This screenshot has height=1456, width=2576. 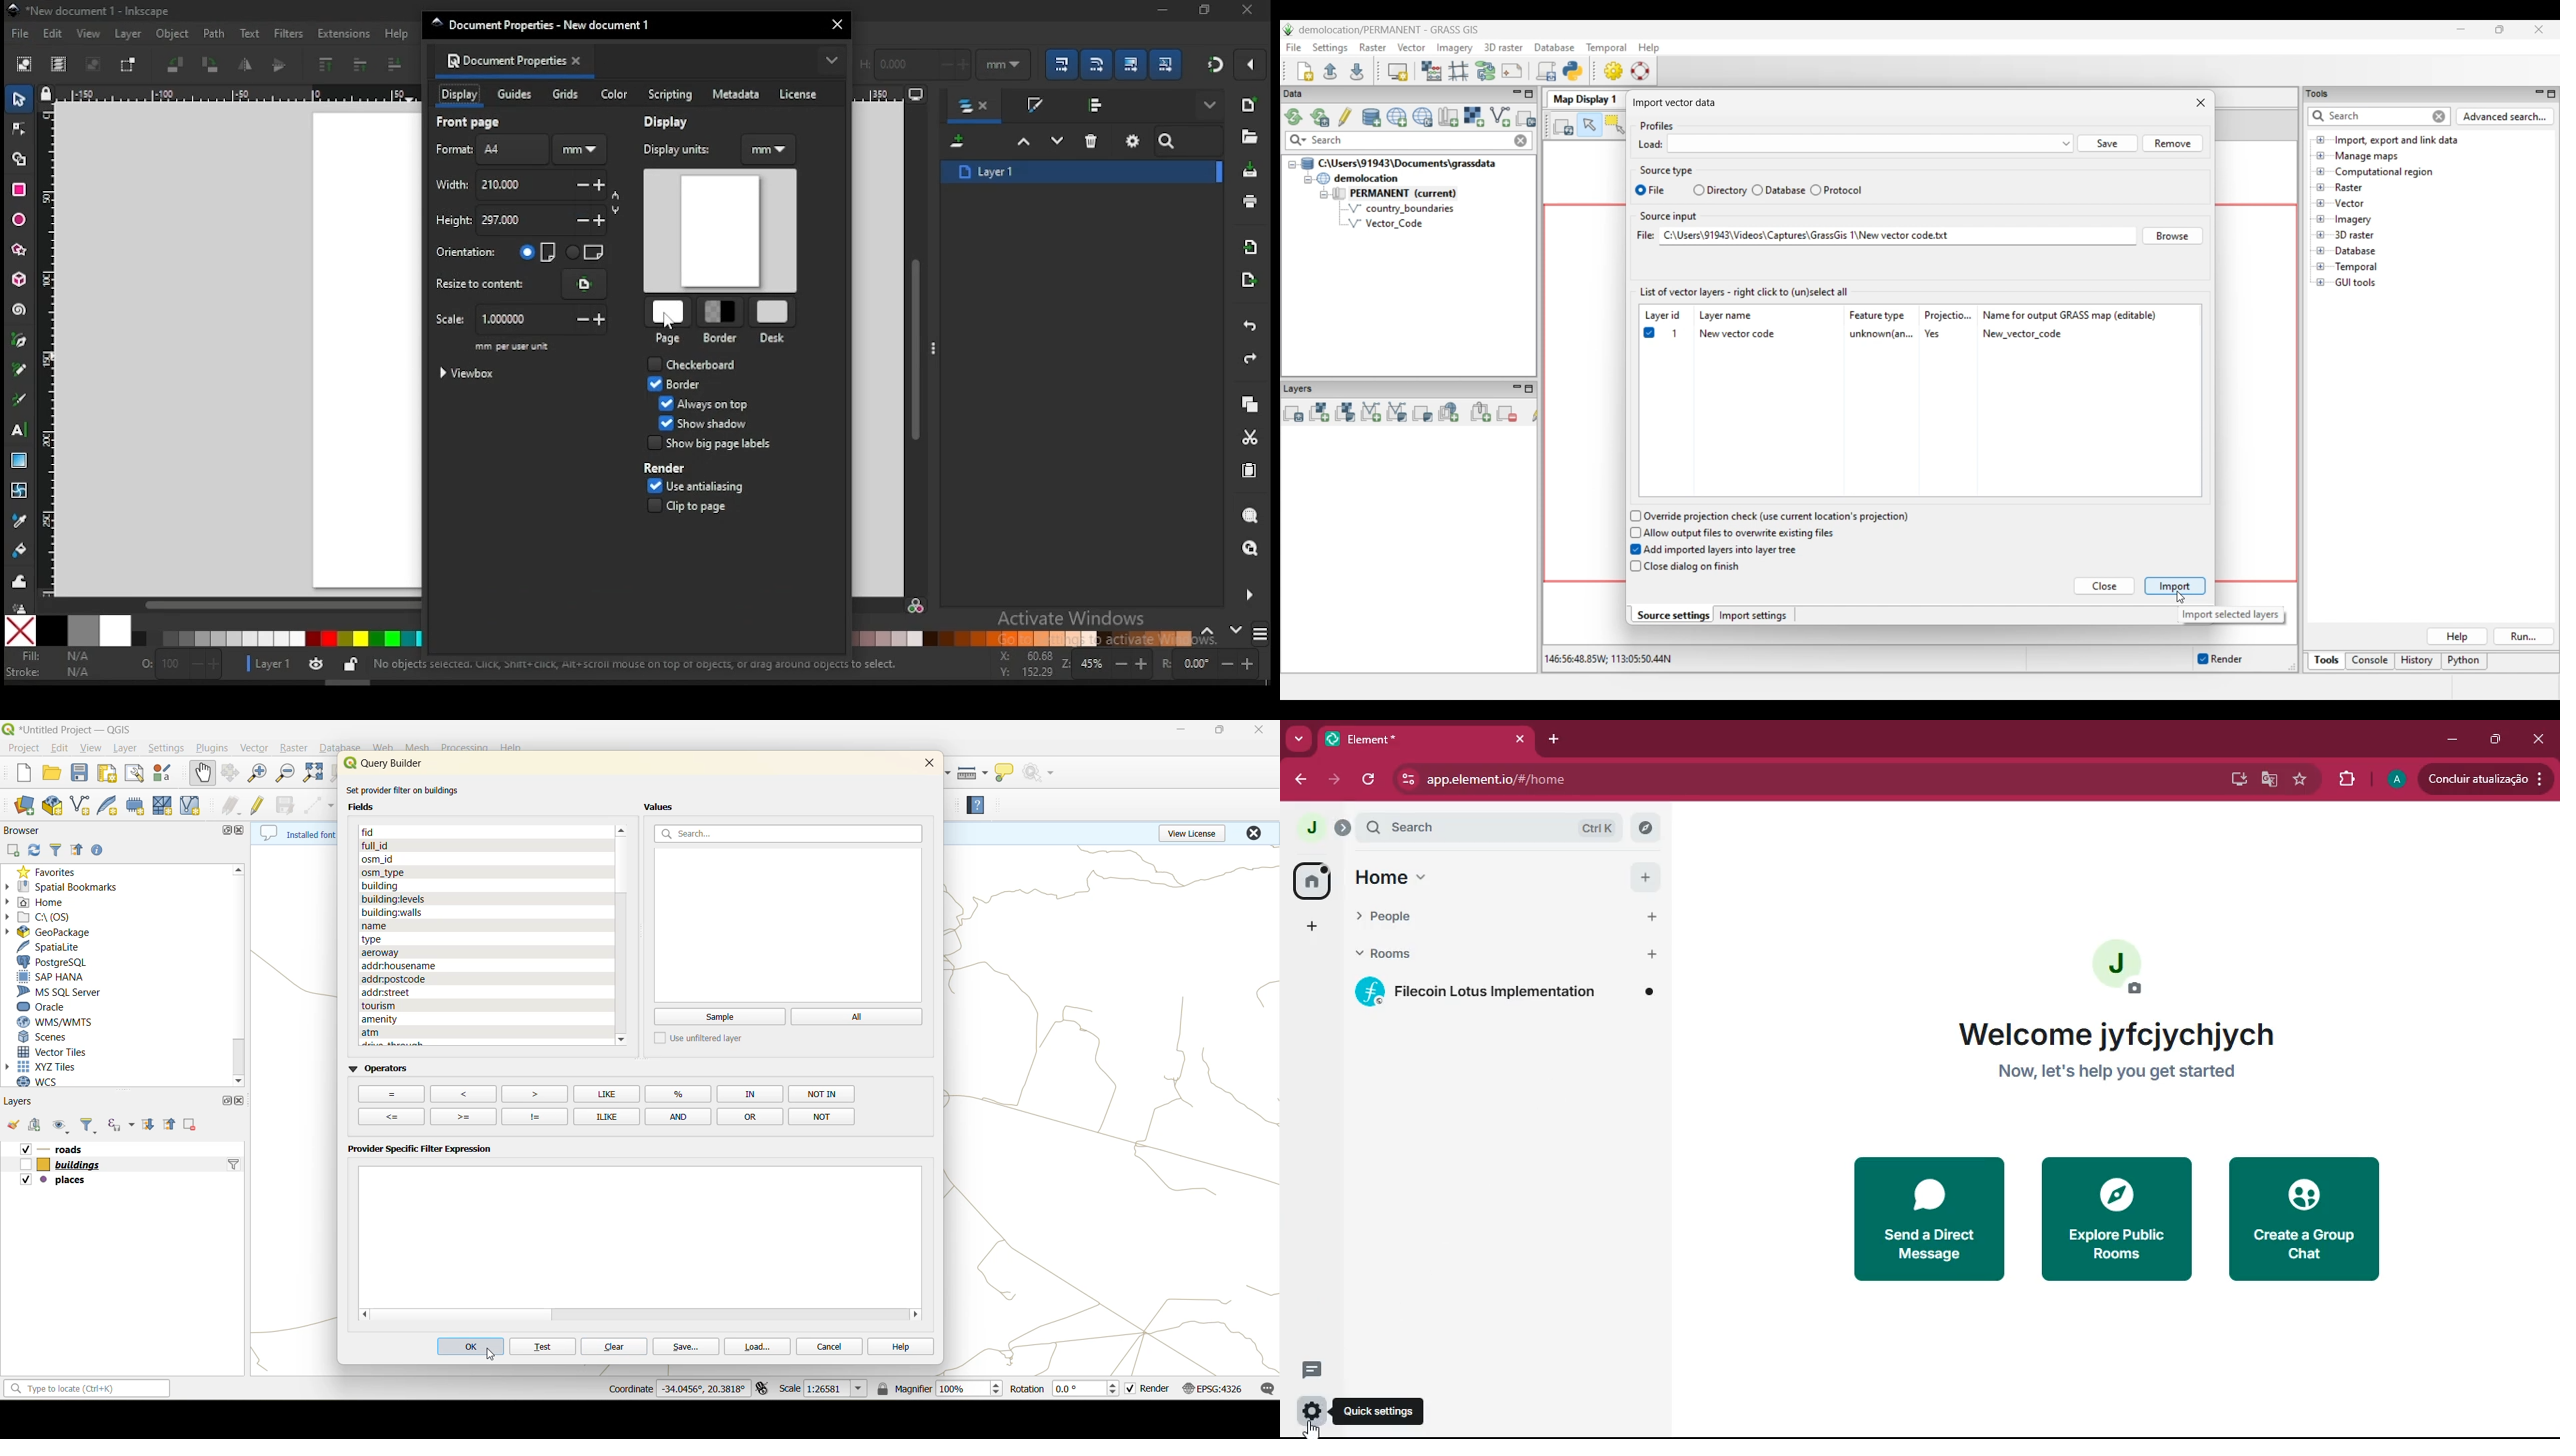 I want to click on import, so click(x=1251, y=247).